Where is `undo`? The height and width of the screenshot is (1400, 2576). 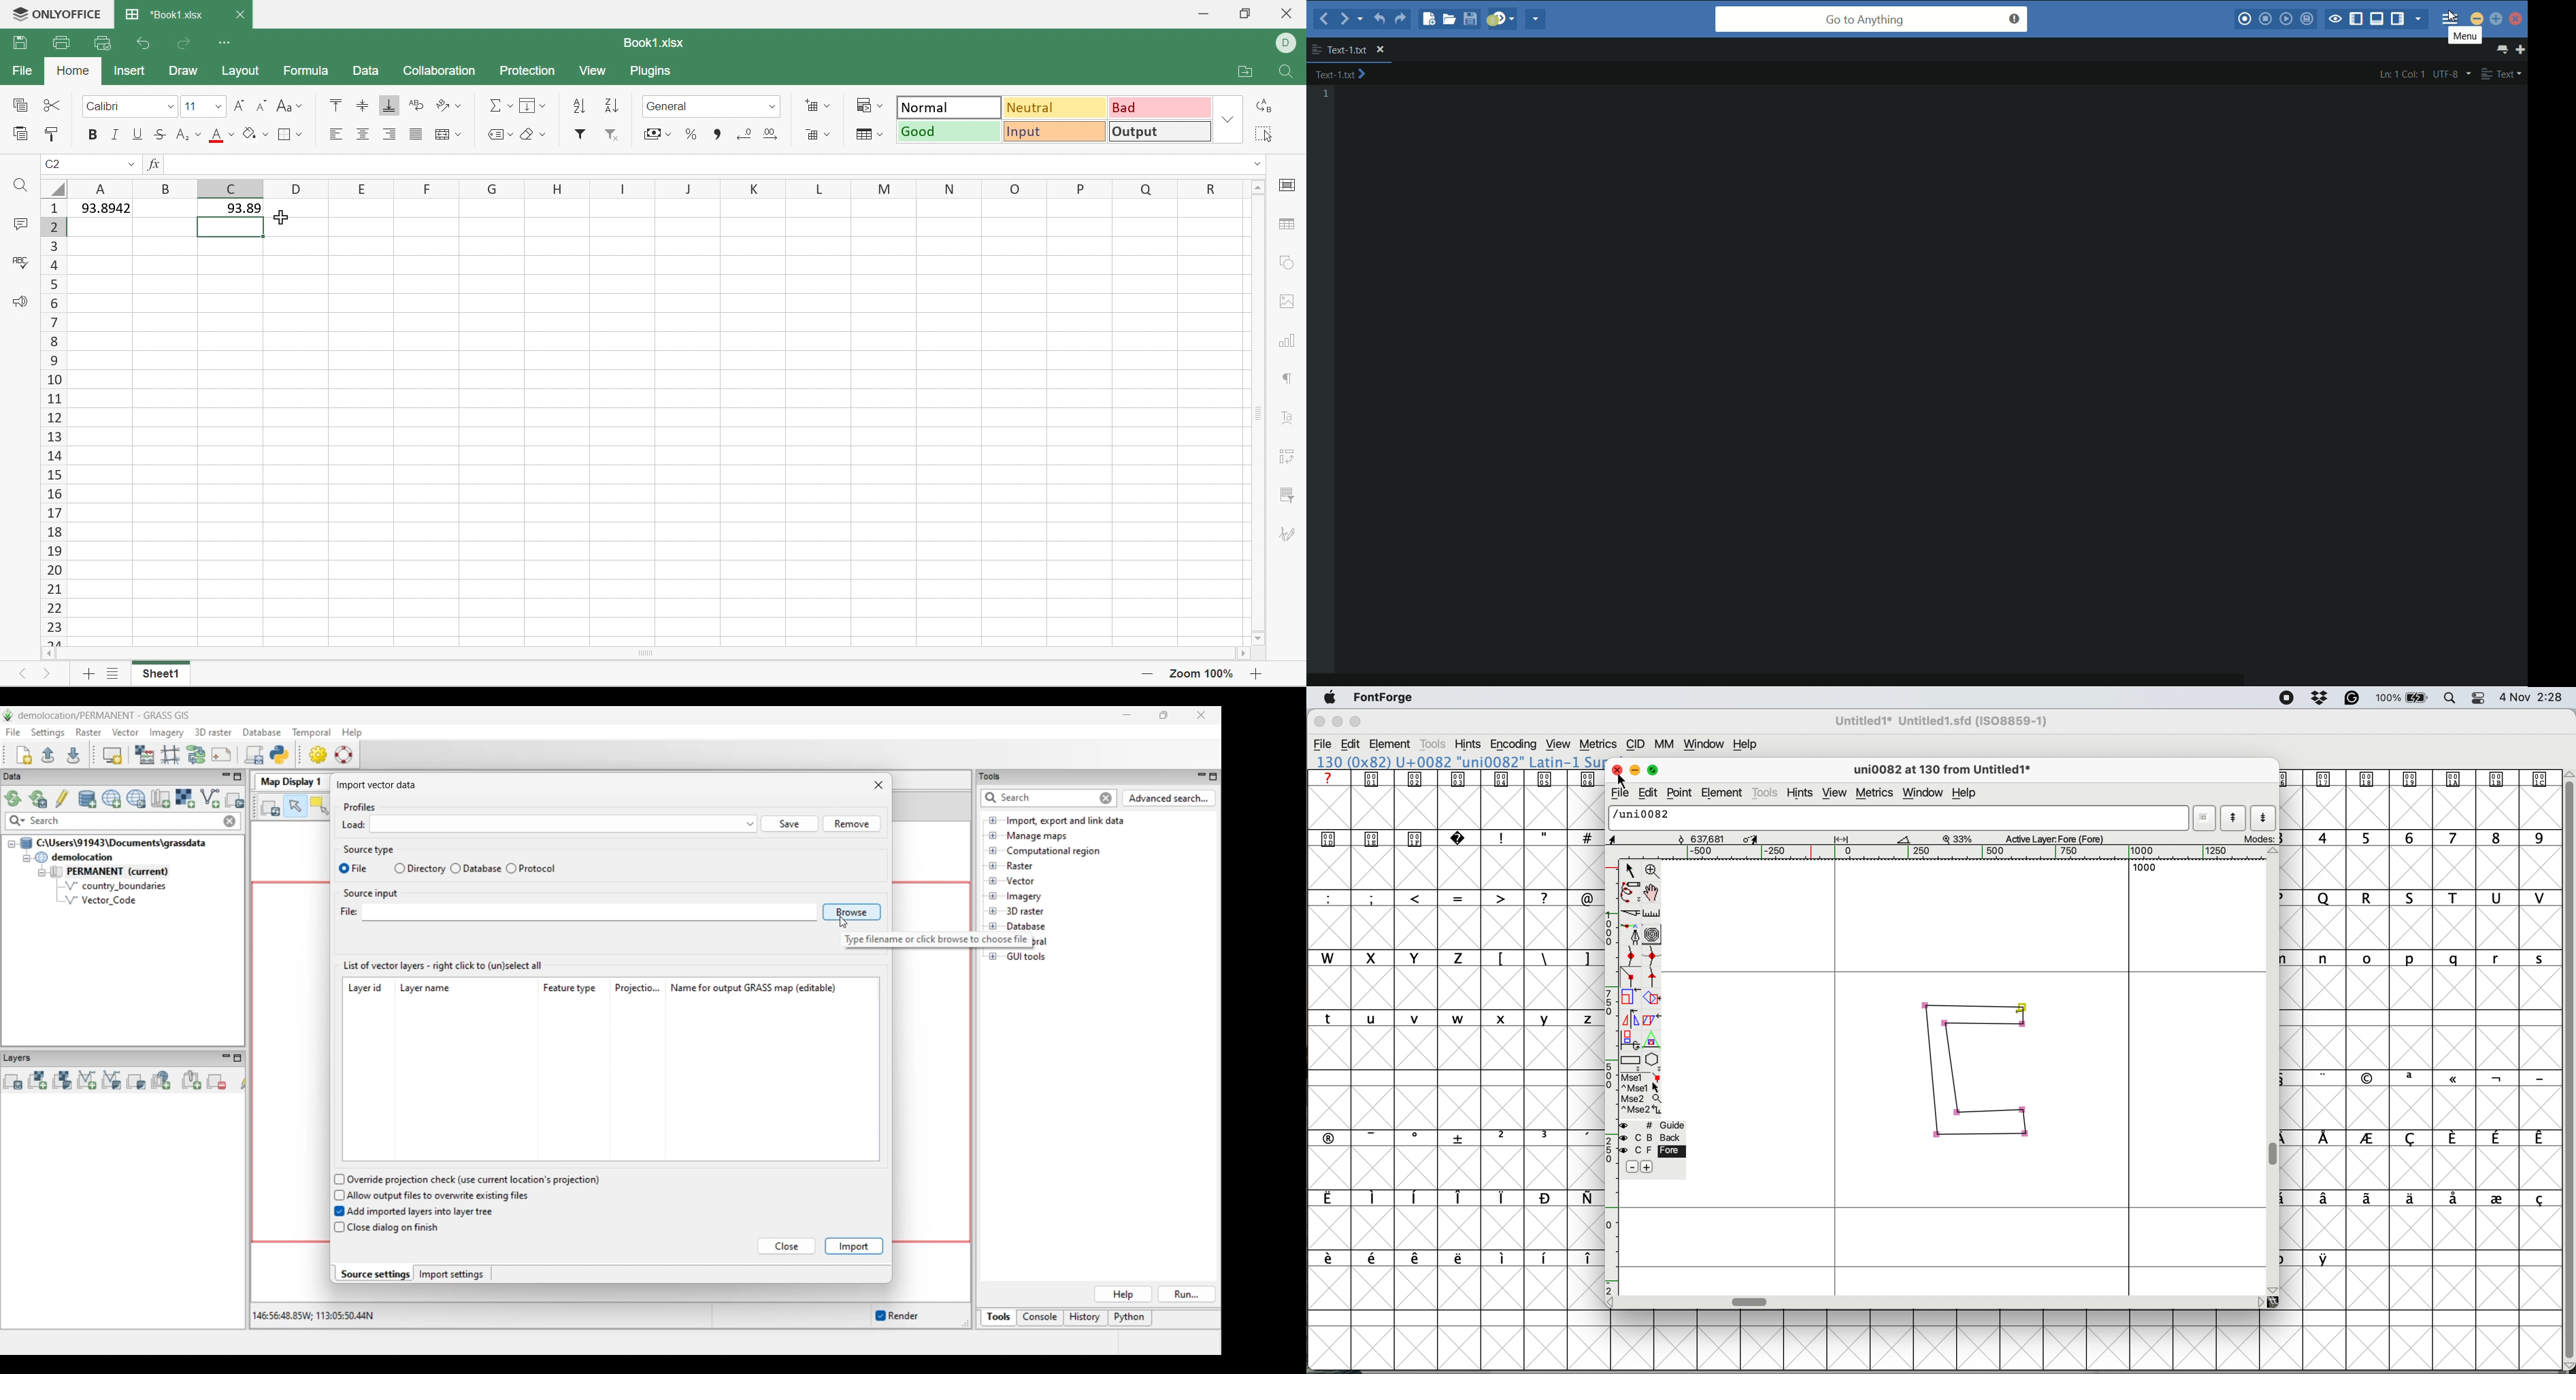 undo is located at coordinates (1378, 20).